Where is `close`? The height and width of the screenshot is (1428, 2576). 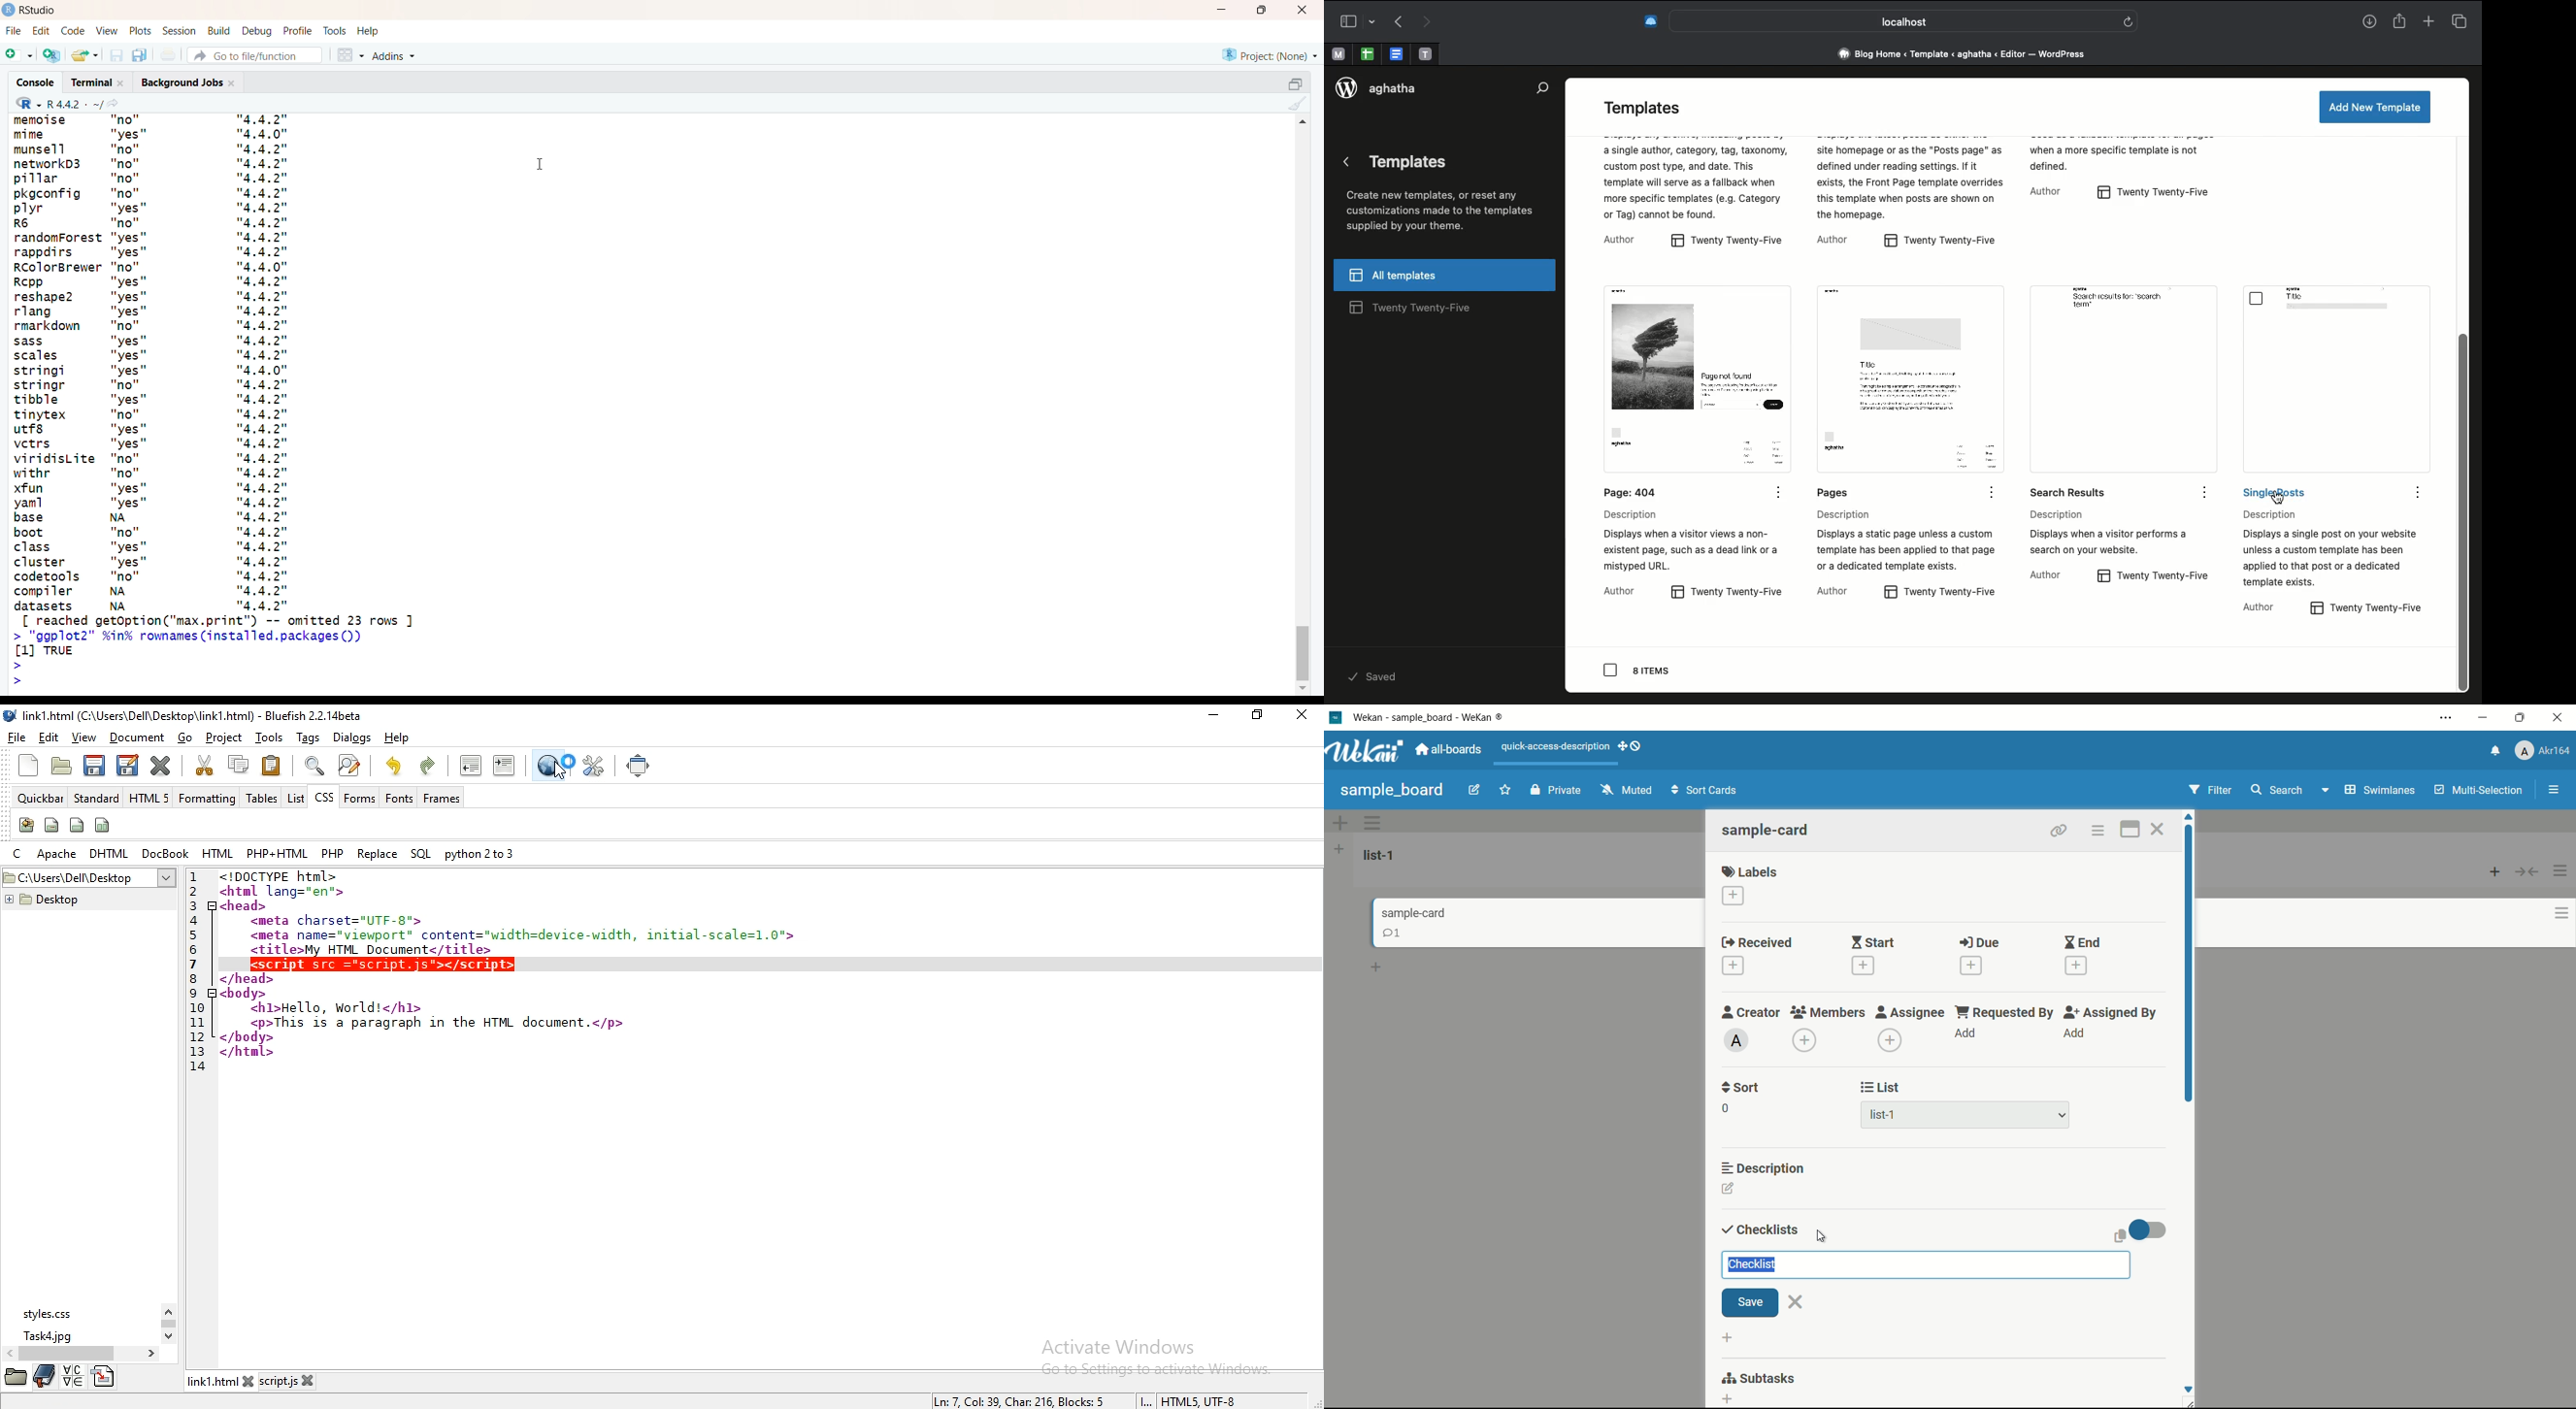 close is located at coordinates (1305, 9).